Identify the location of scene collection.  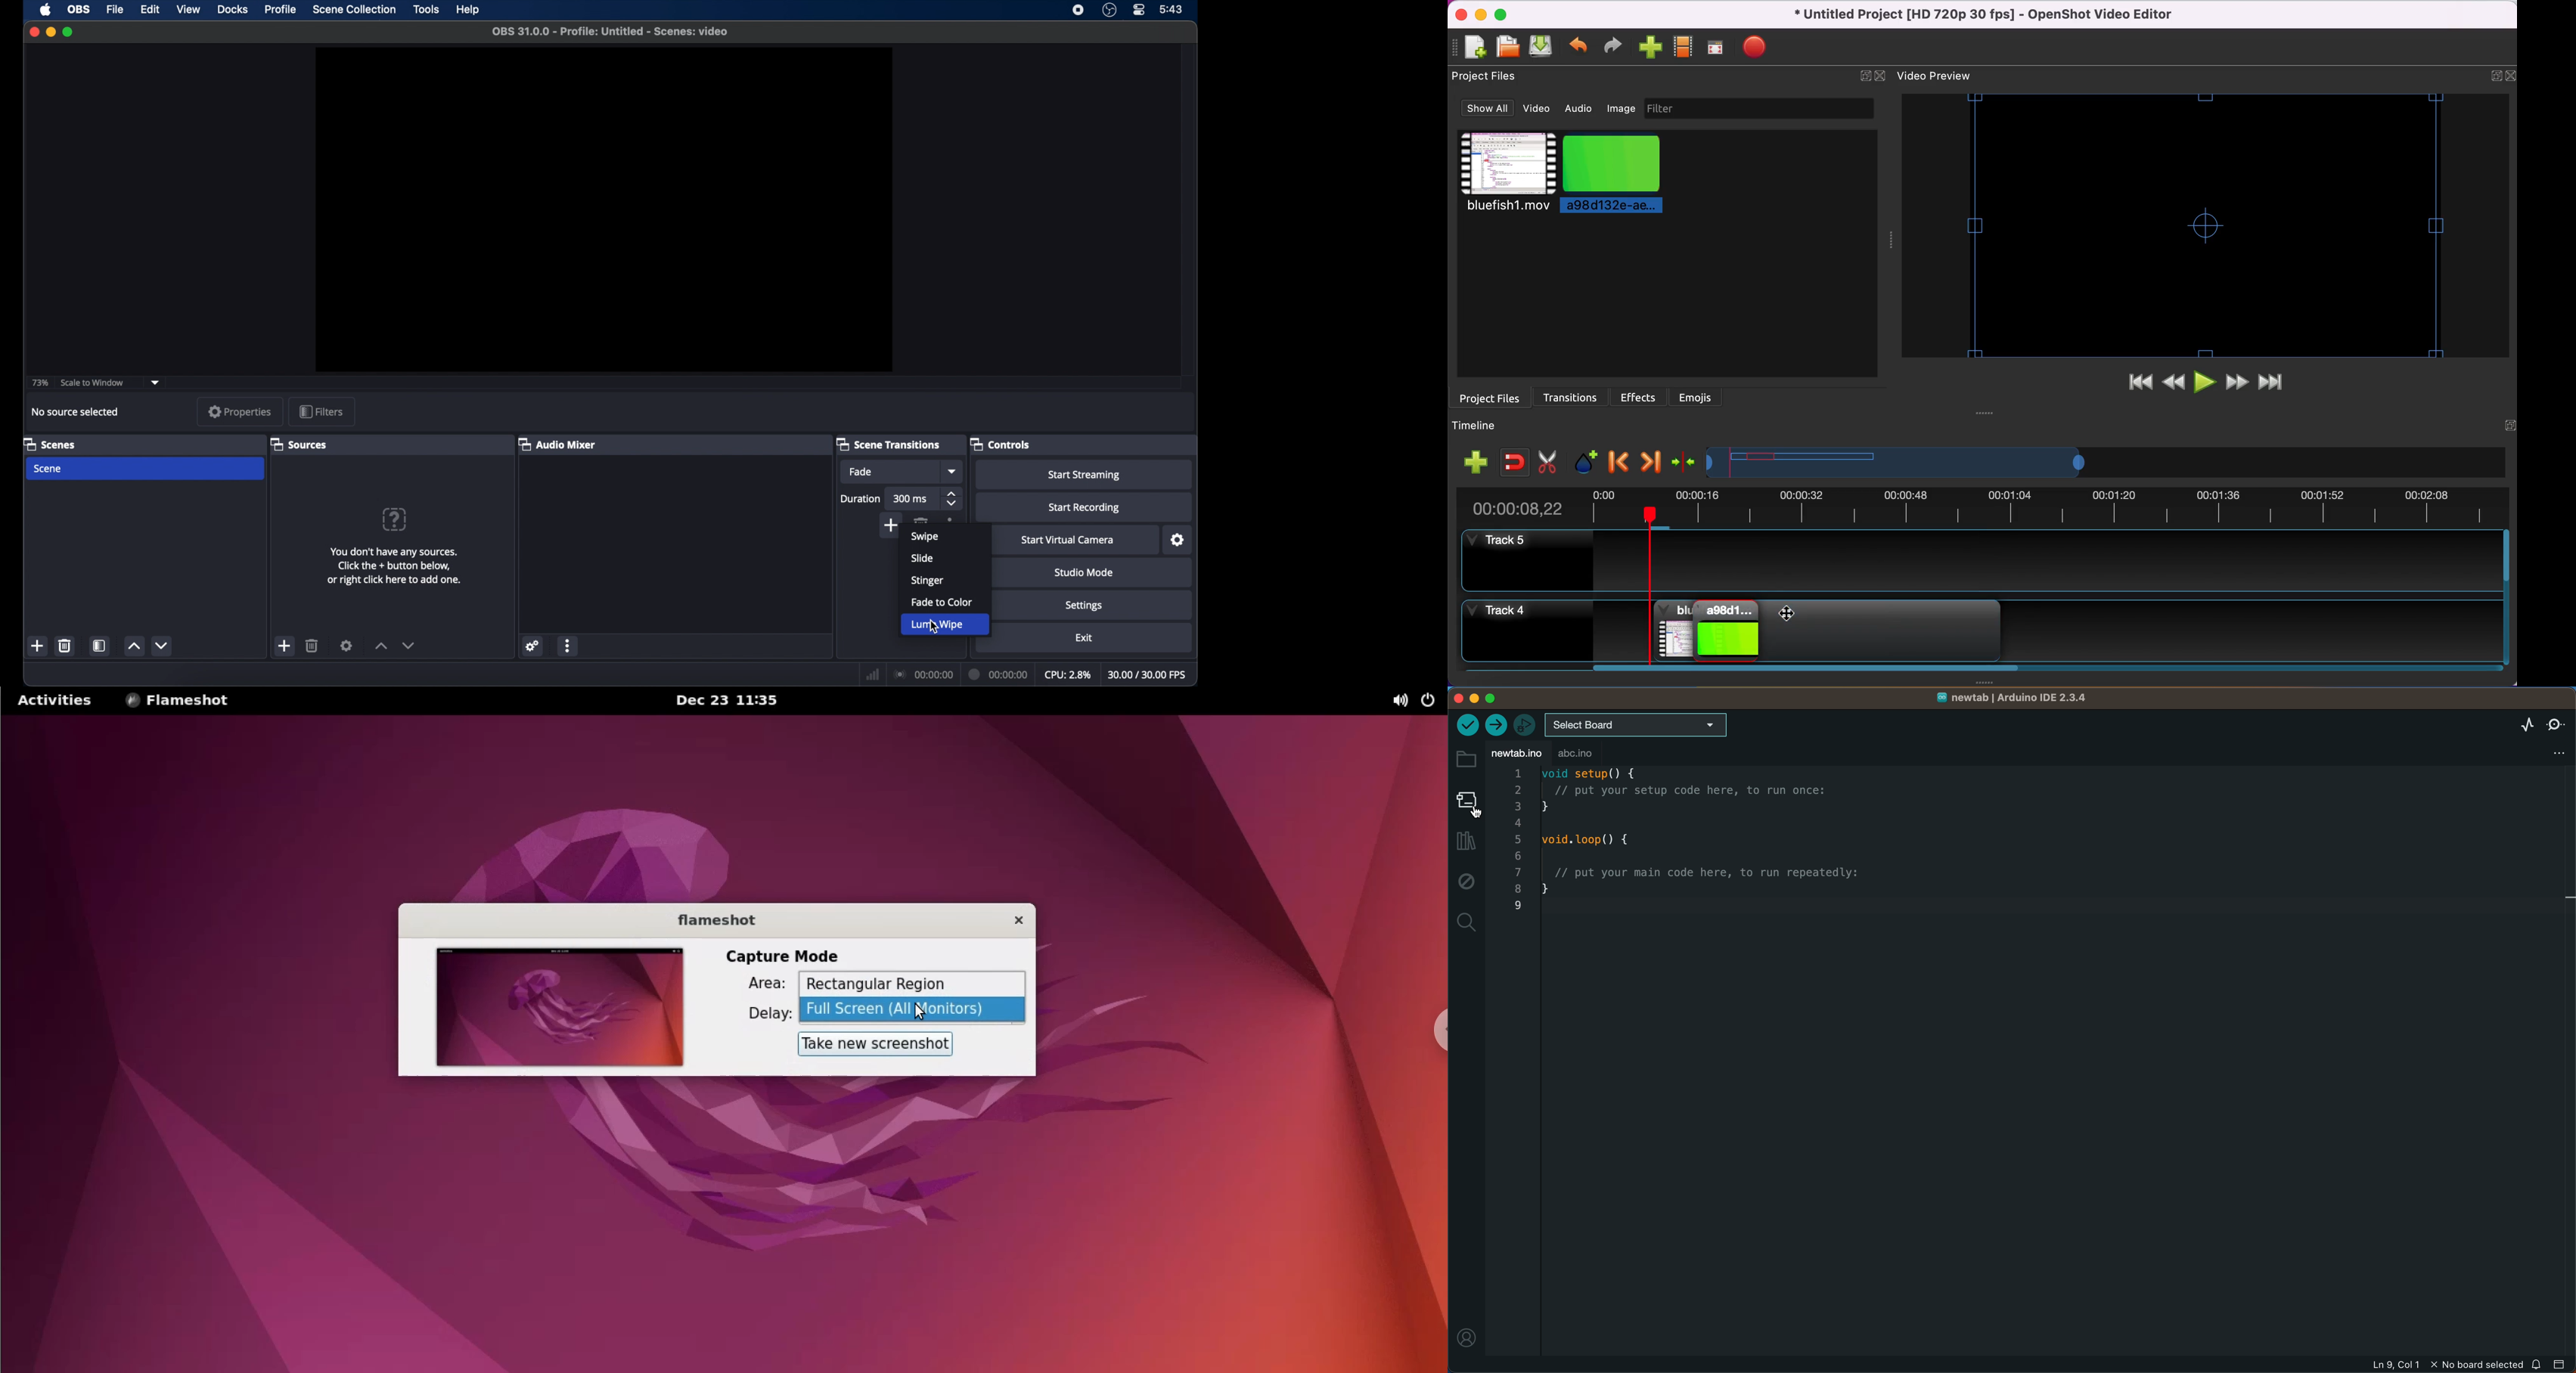
(355, 9).